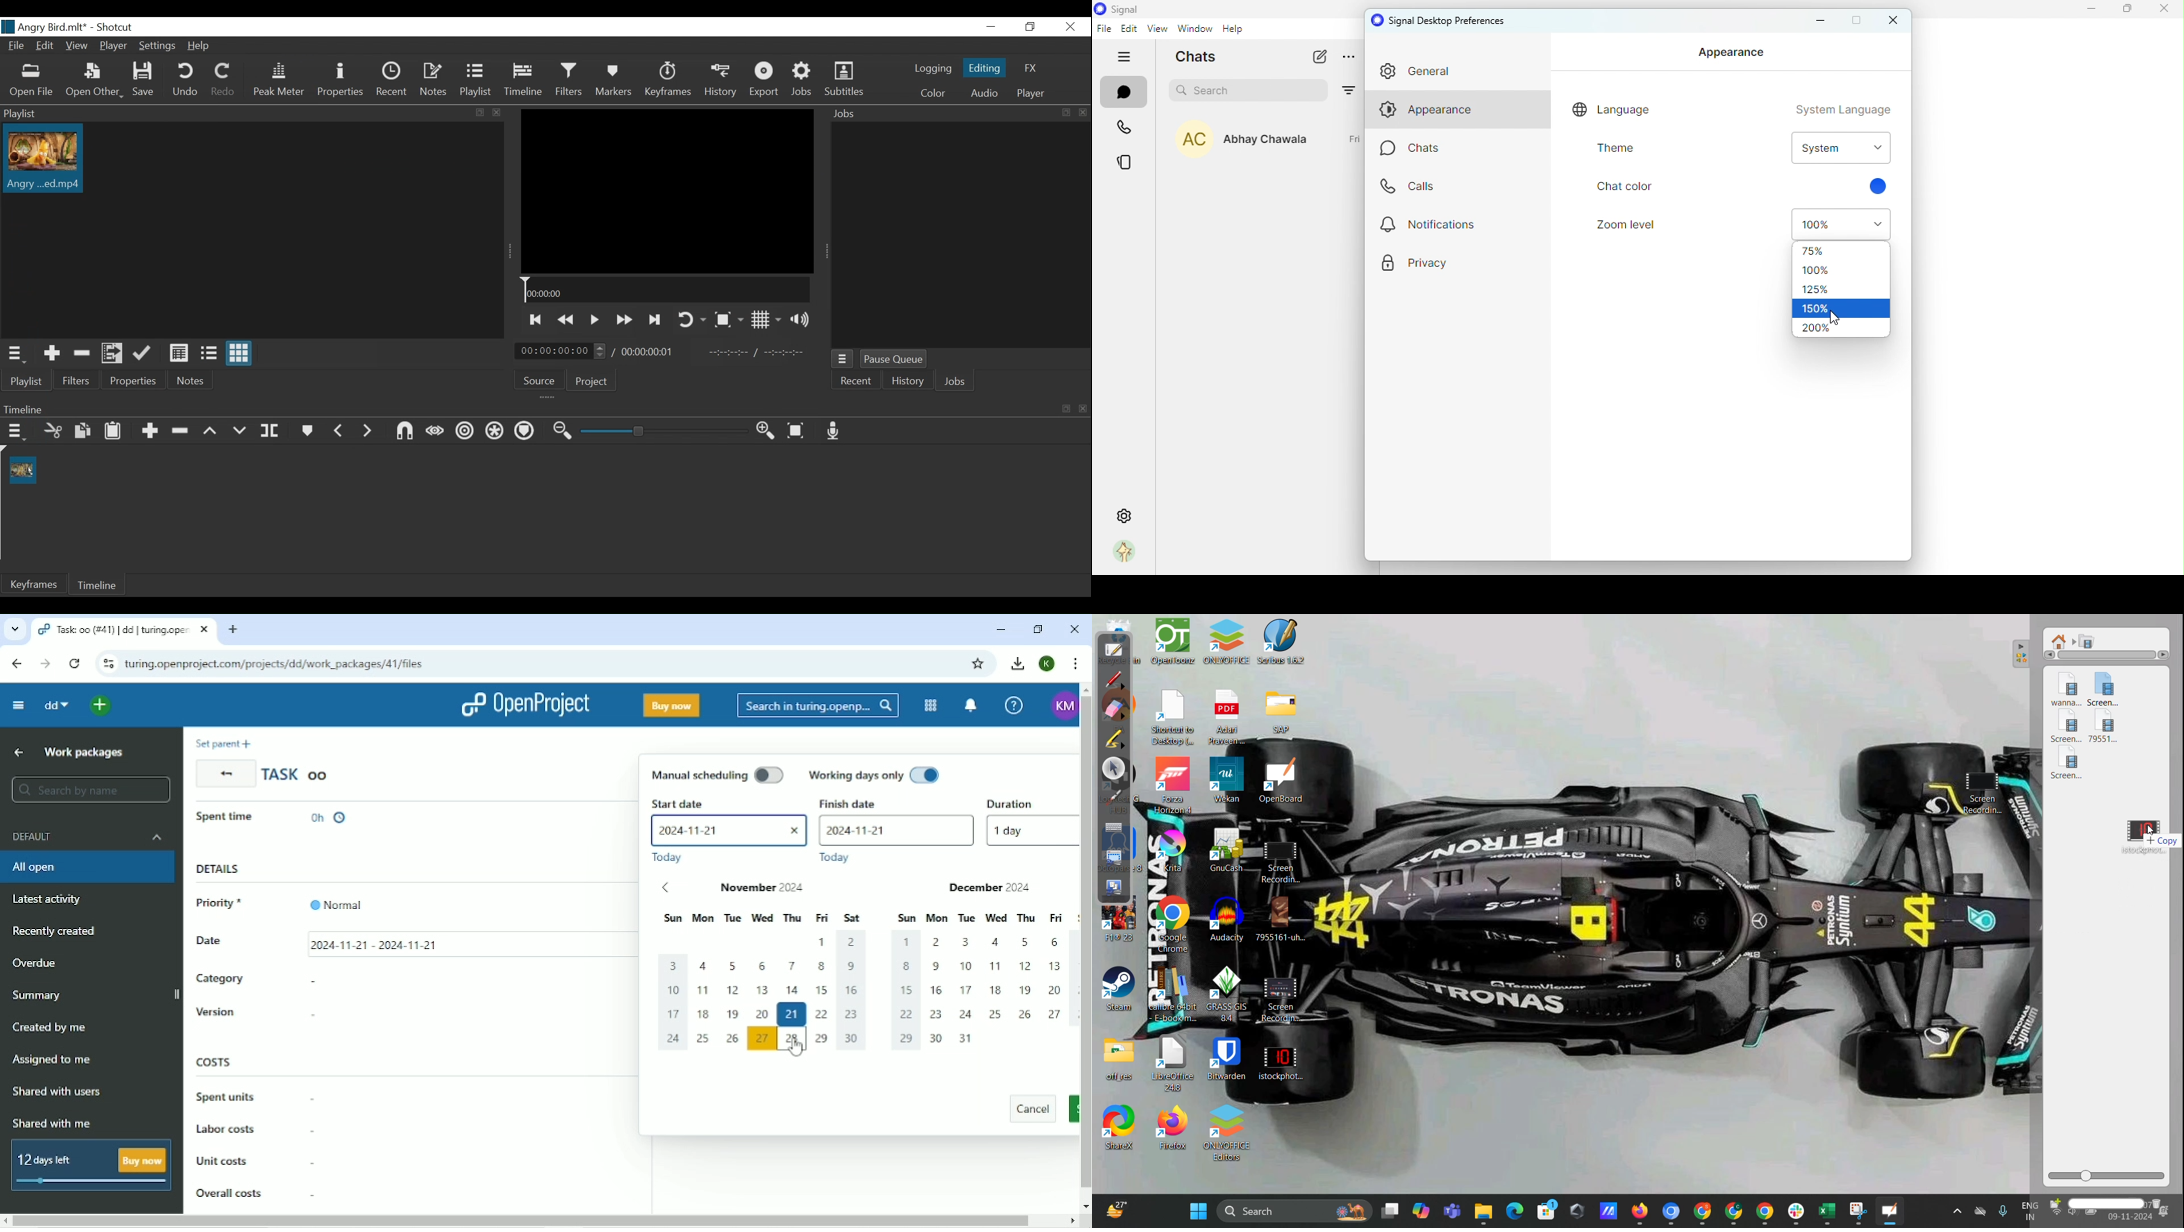  Describe the element at coordinates (843, 359) in the screenshot. I see `Jobs menu` at that location.